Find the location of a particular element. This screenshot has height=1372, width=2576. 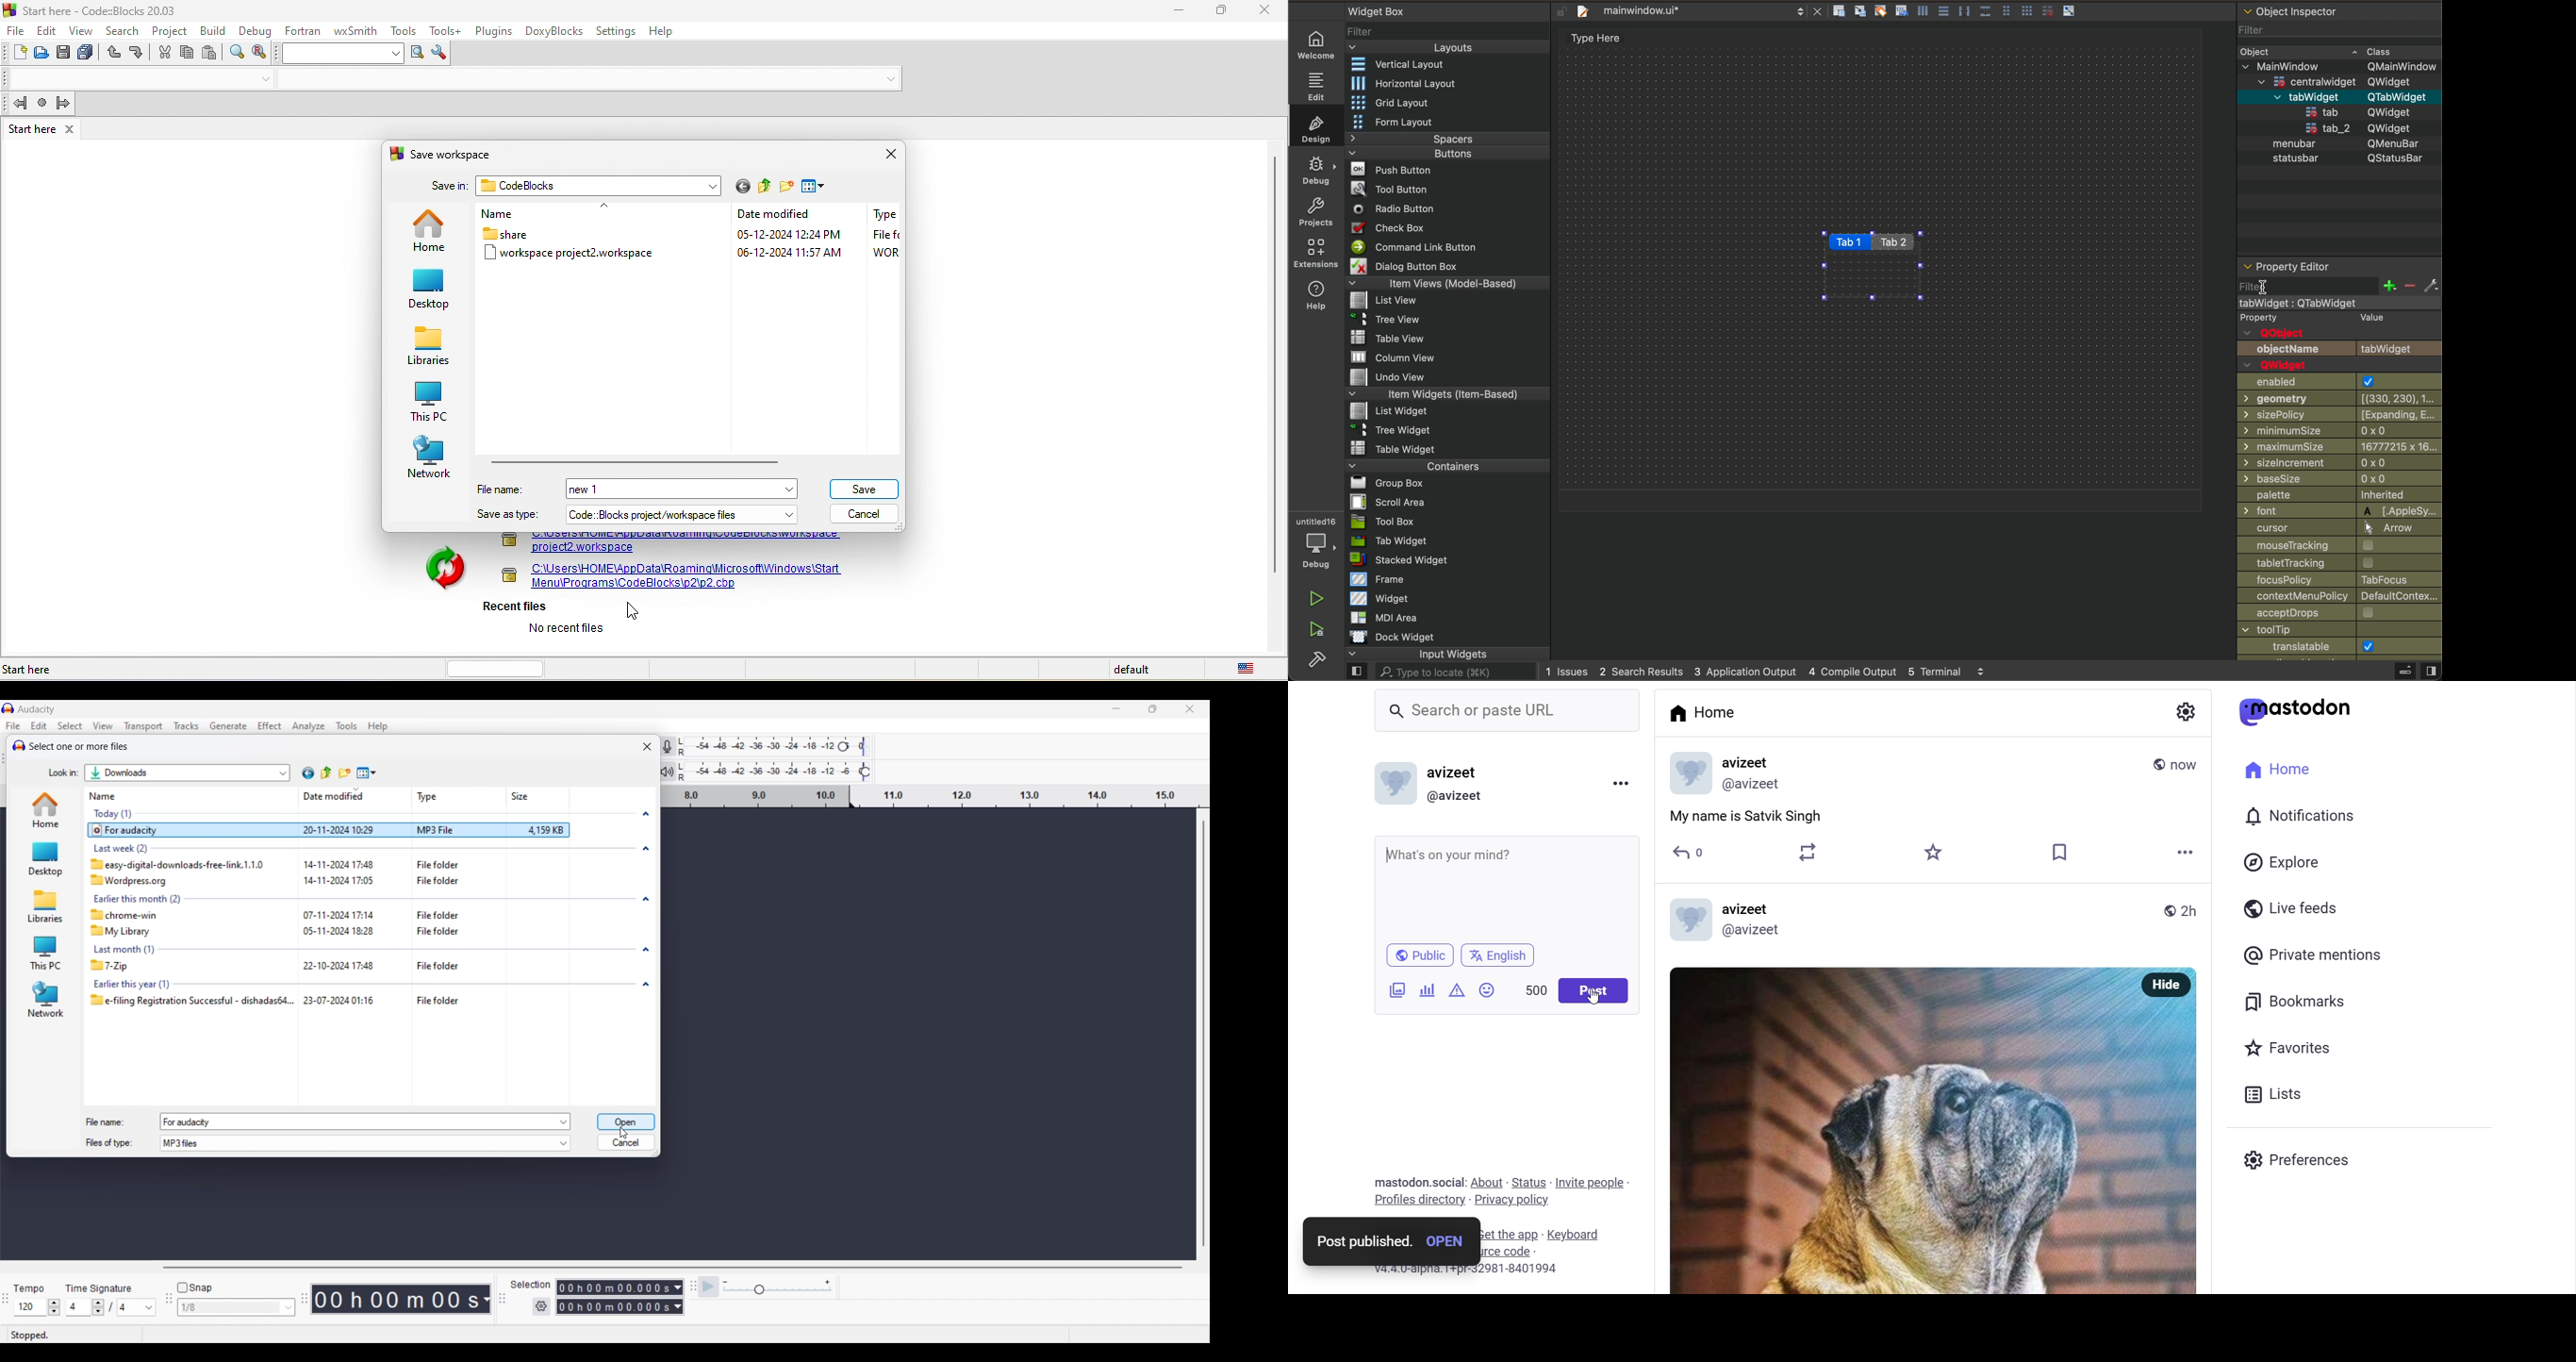

Home is located at coordinates (2276, 768).